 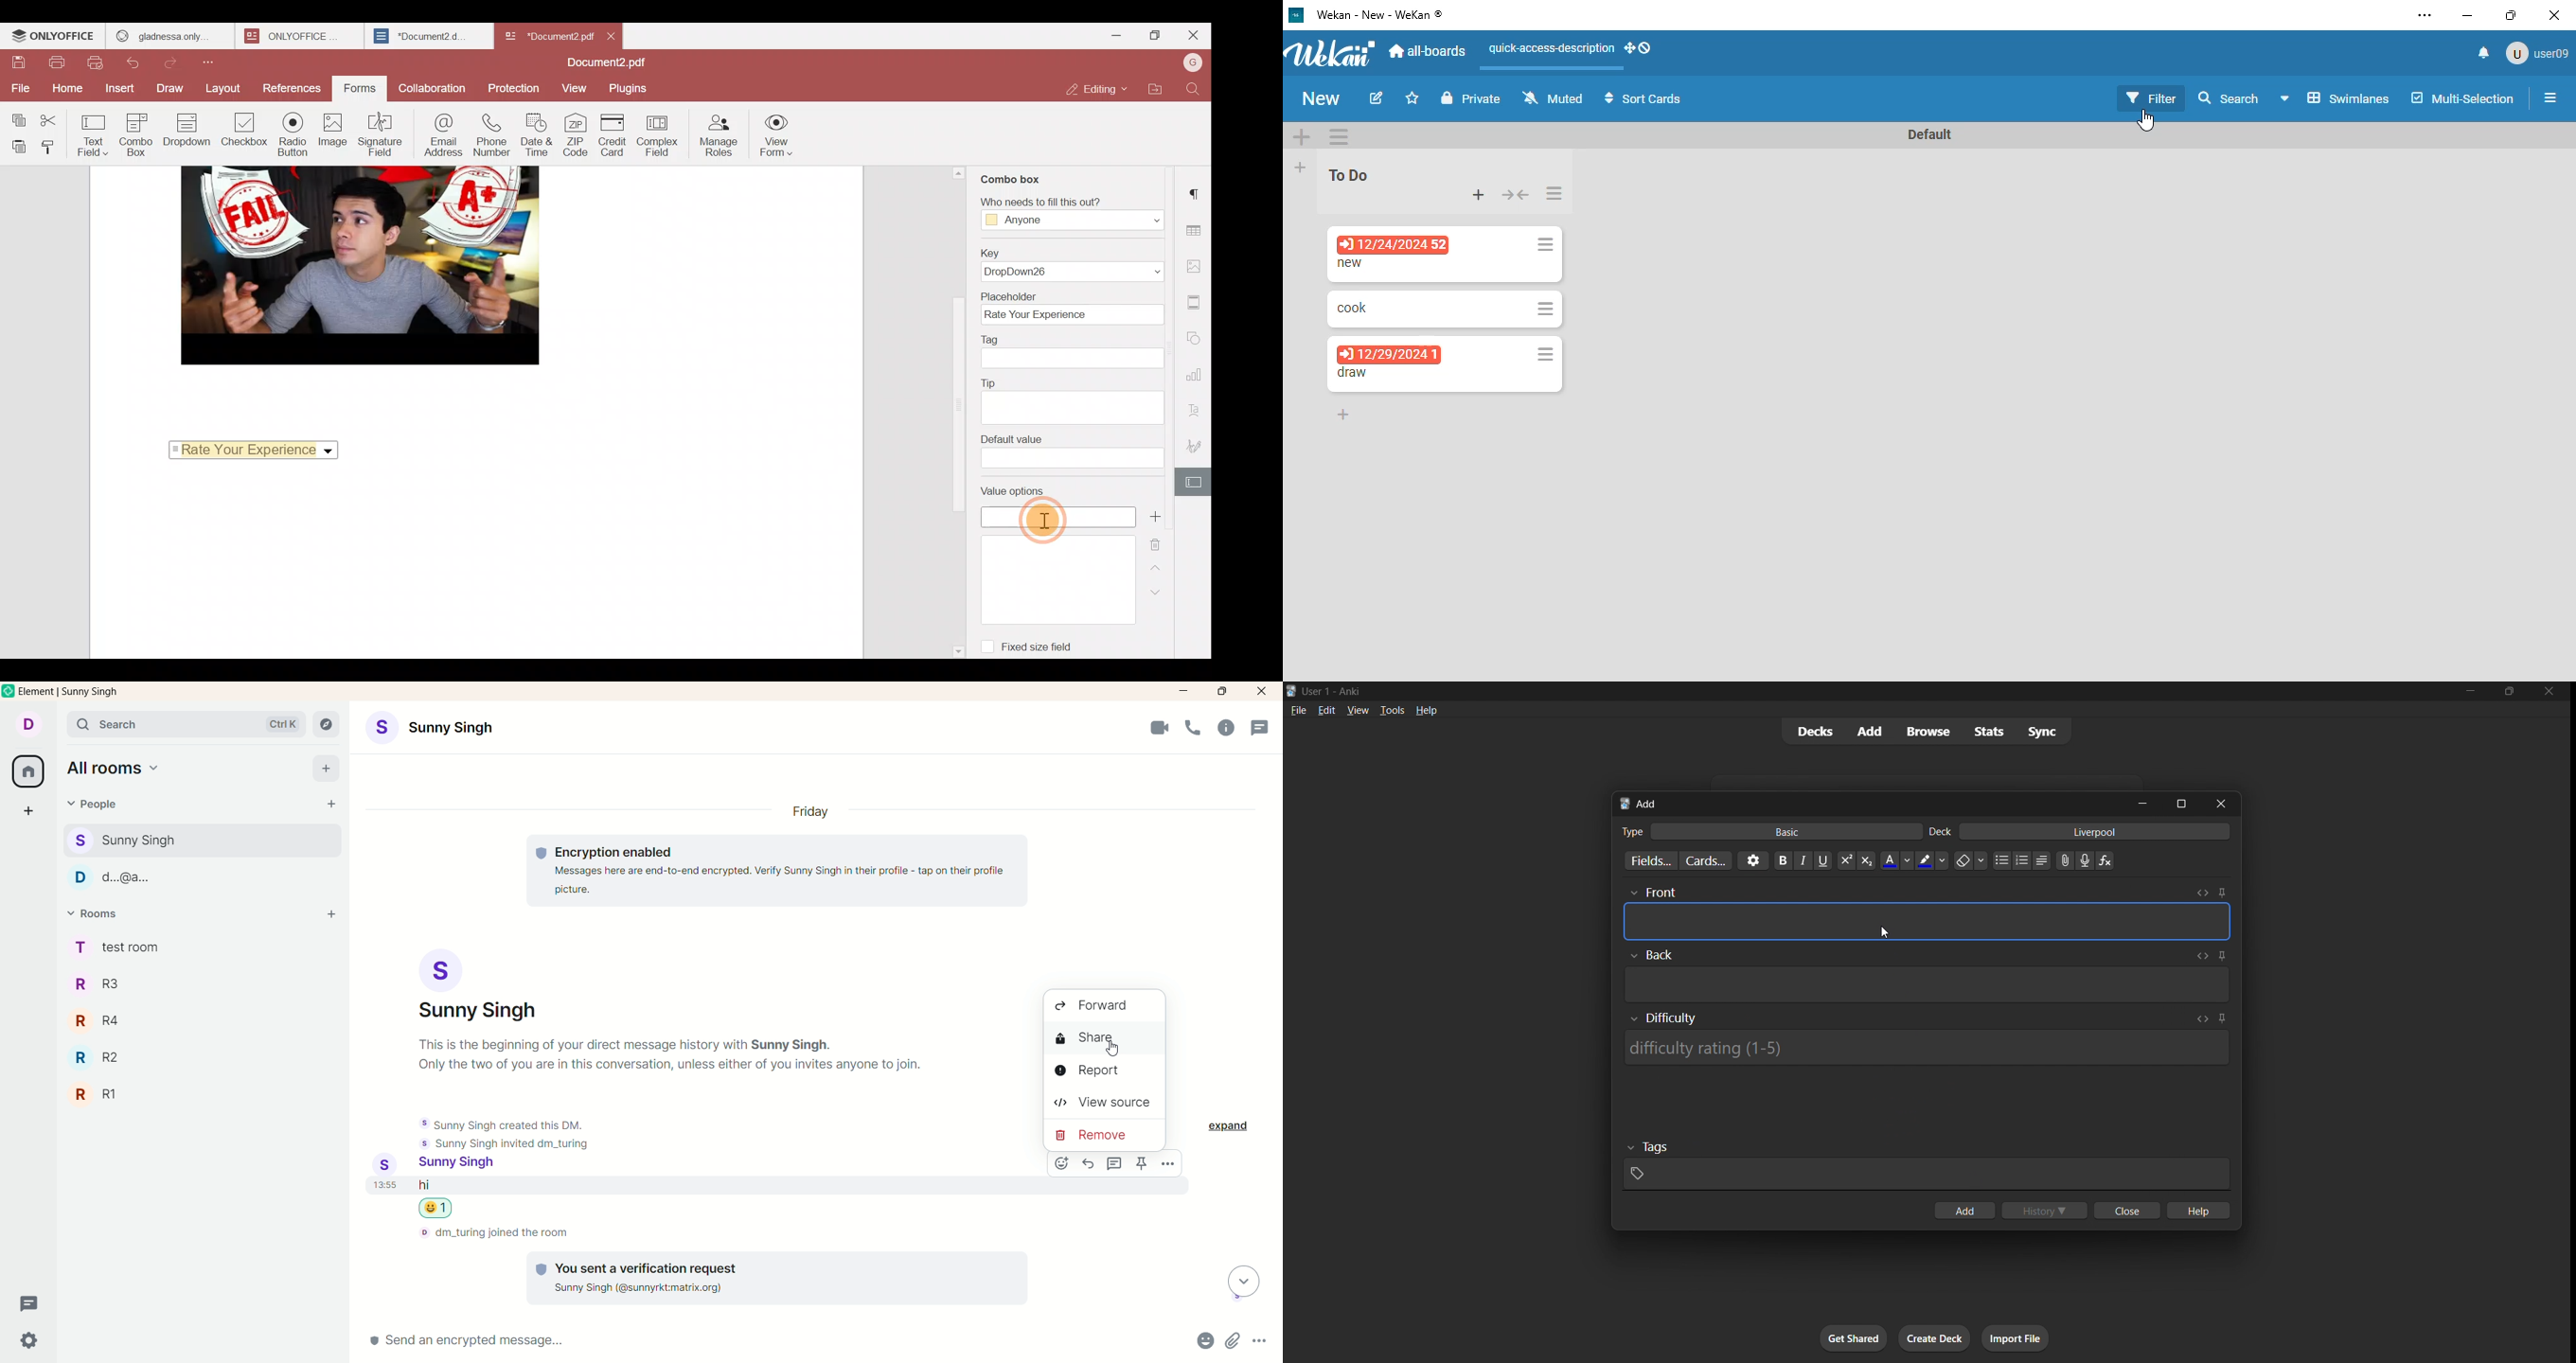 I want to click on Italics, so click(x=1803, y=861).